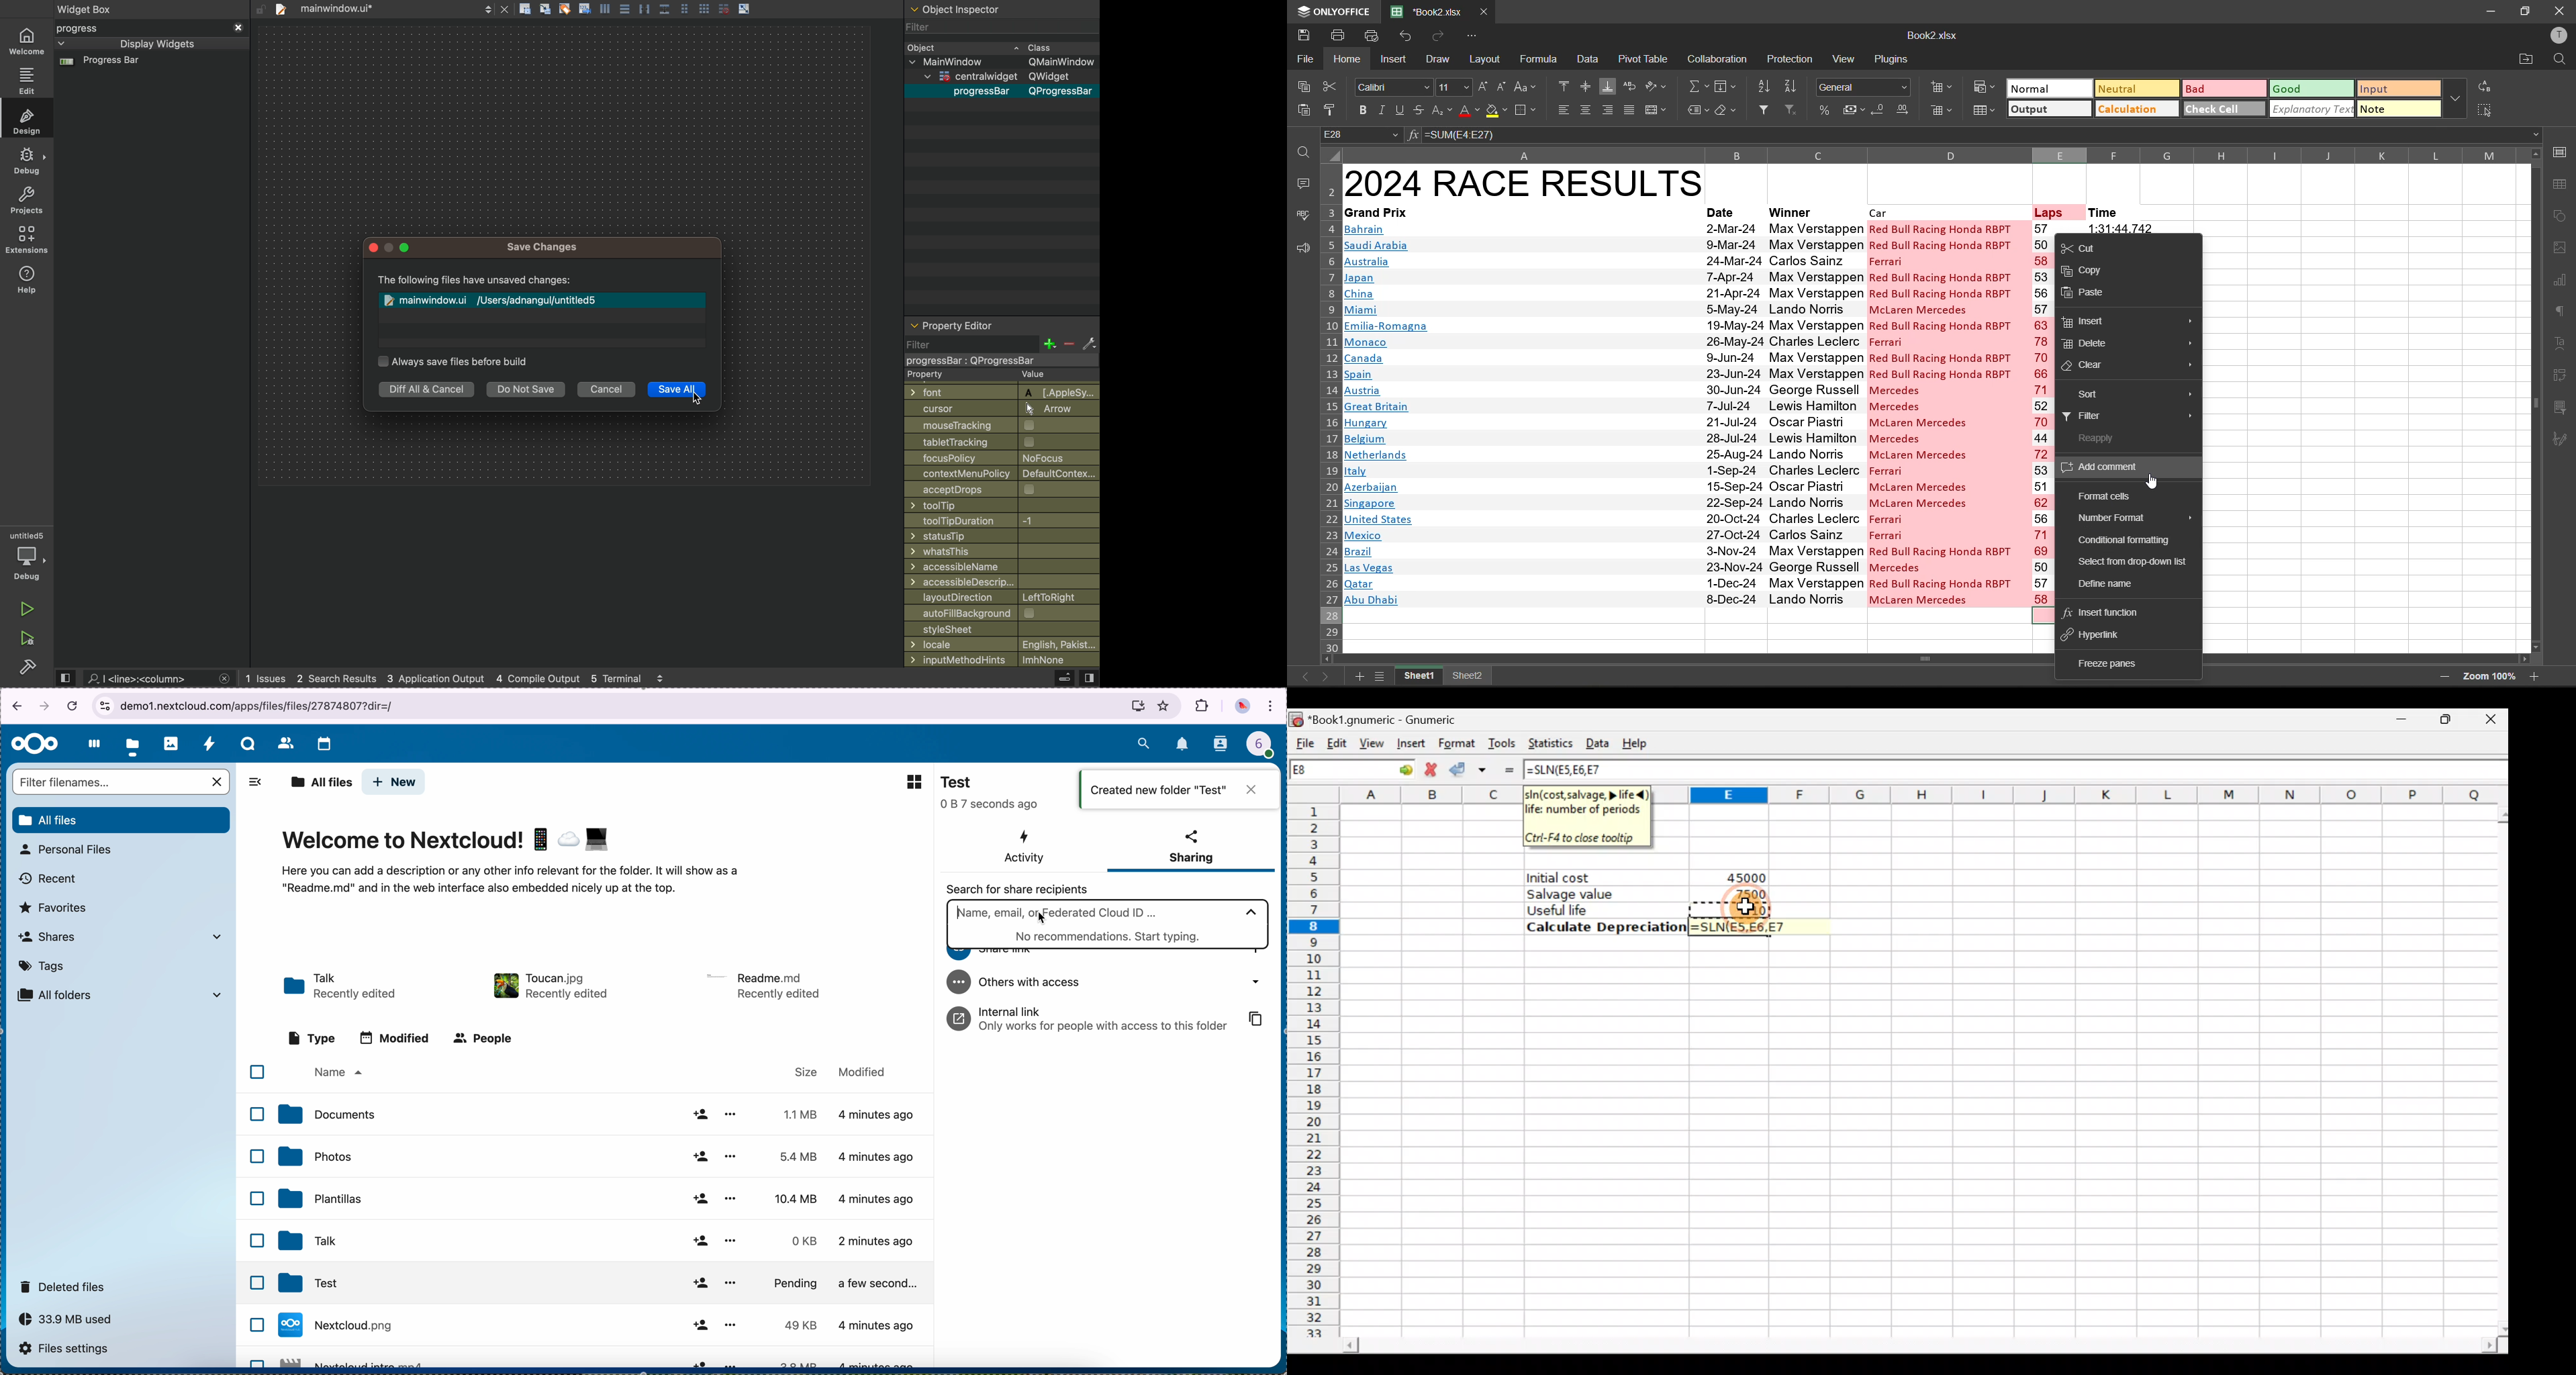 This screenshot has width=2576, height=1400. I want to click on strikethrough, so click(1421, 111).